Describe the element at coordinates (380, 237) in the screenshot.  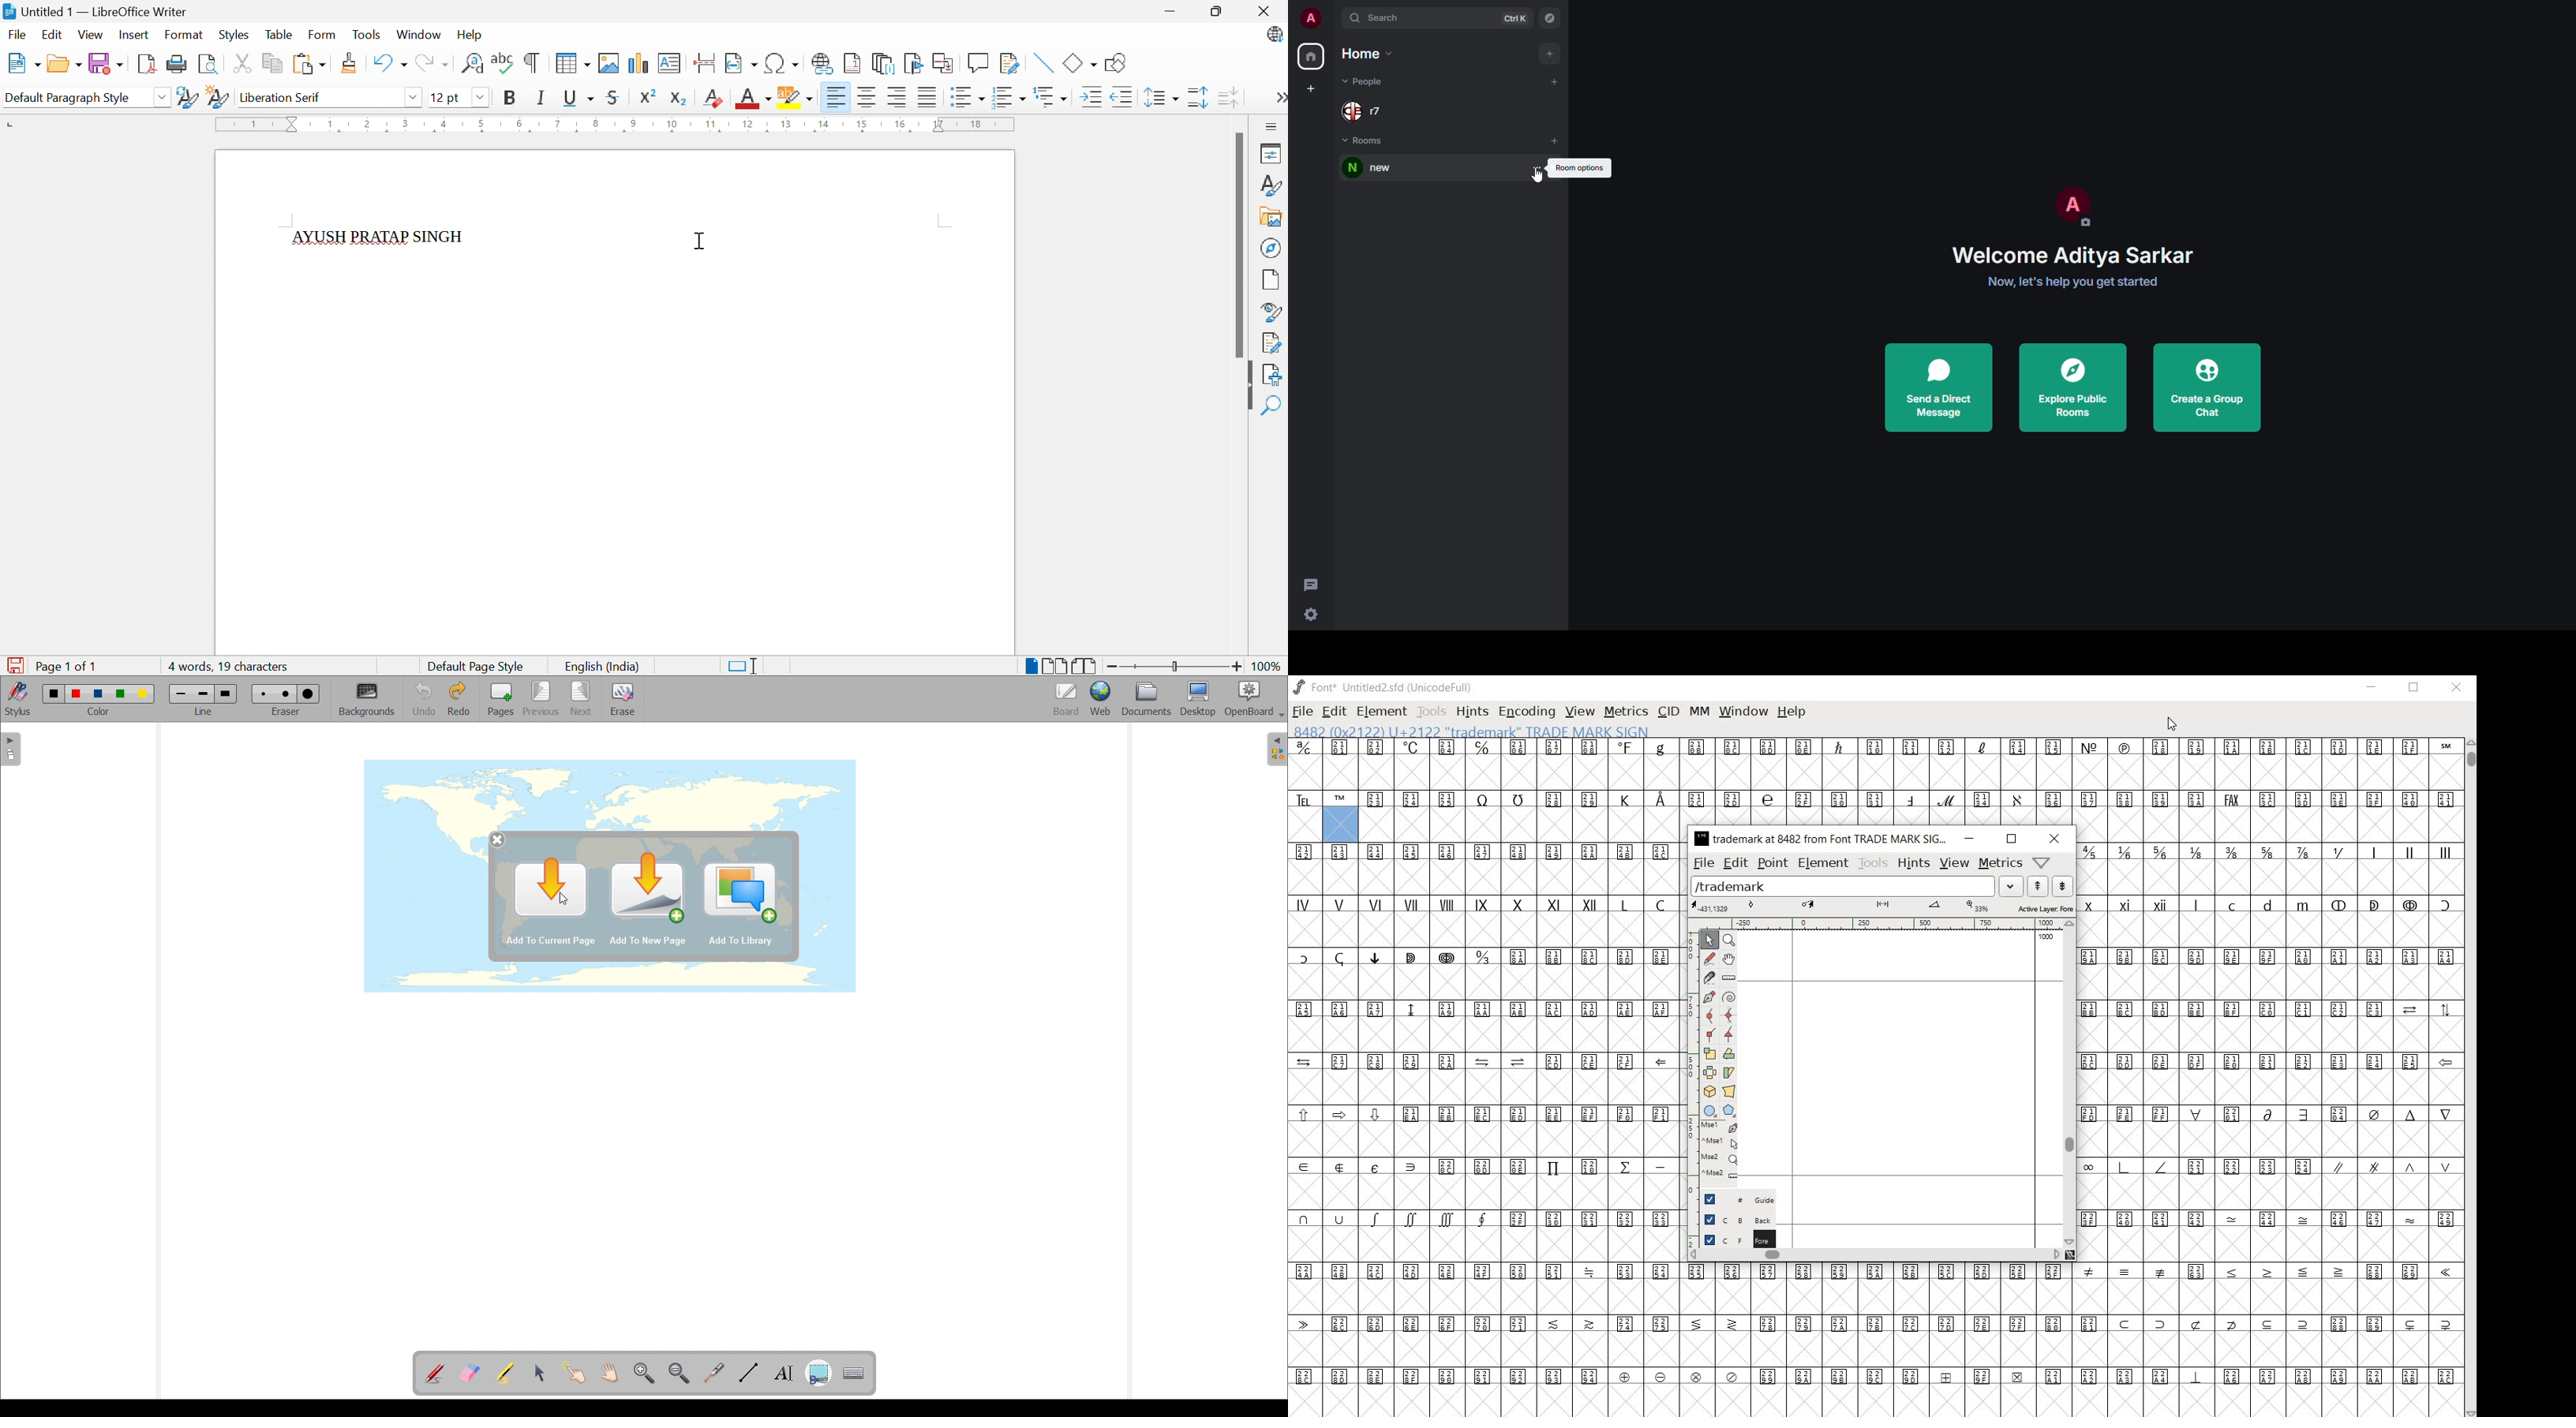
I see `AYUSH PRATAP SINGH` at that location.